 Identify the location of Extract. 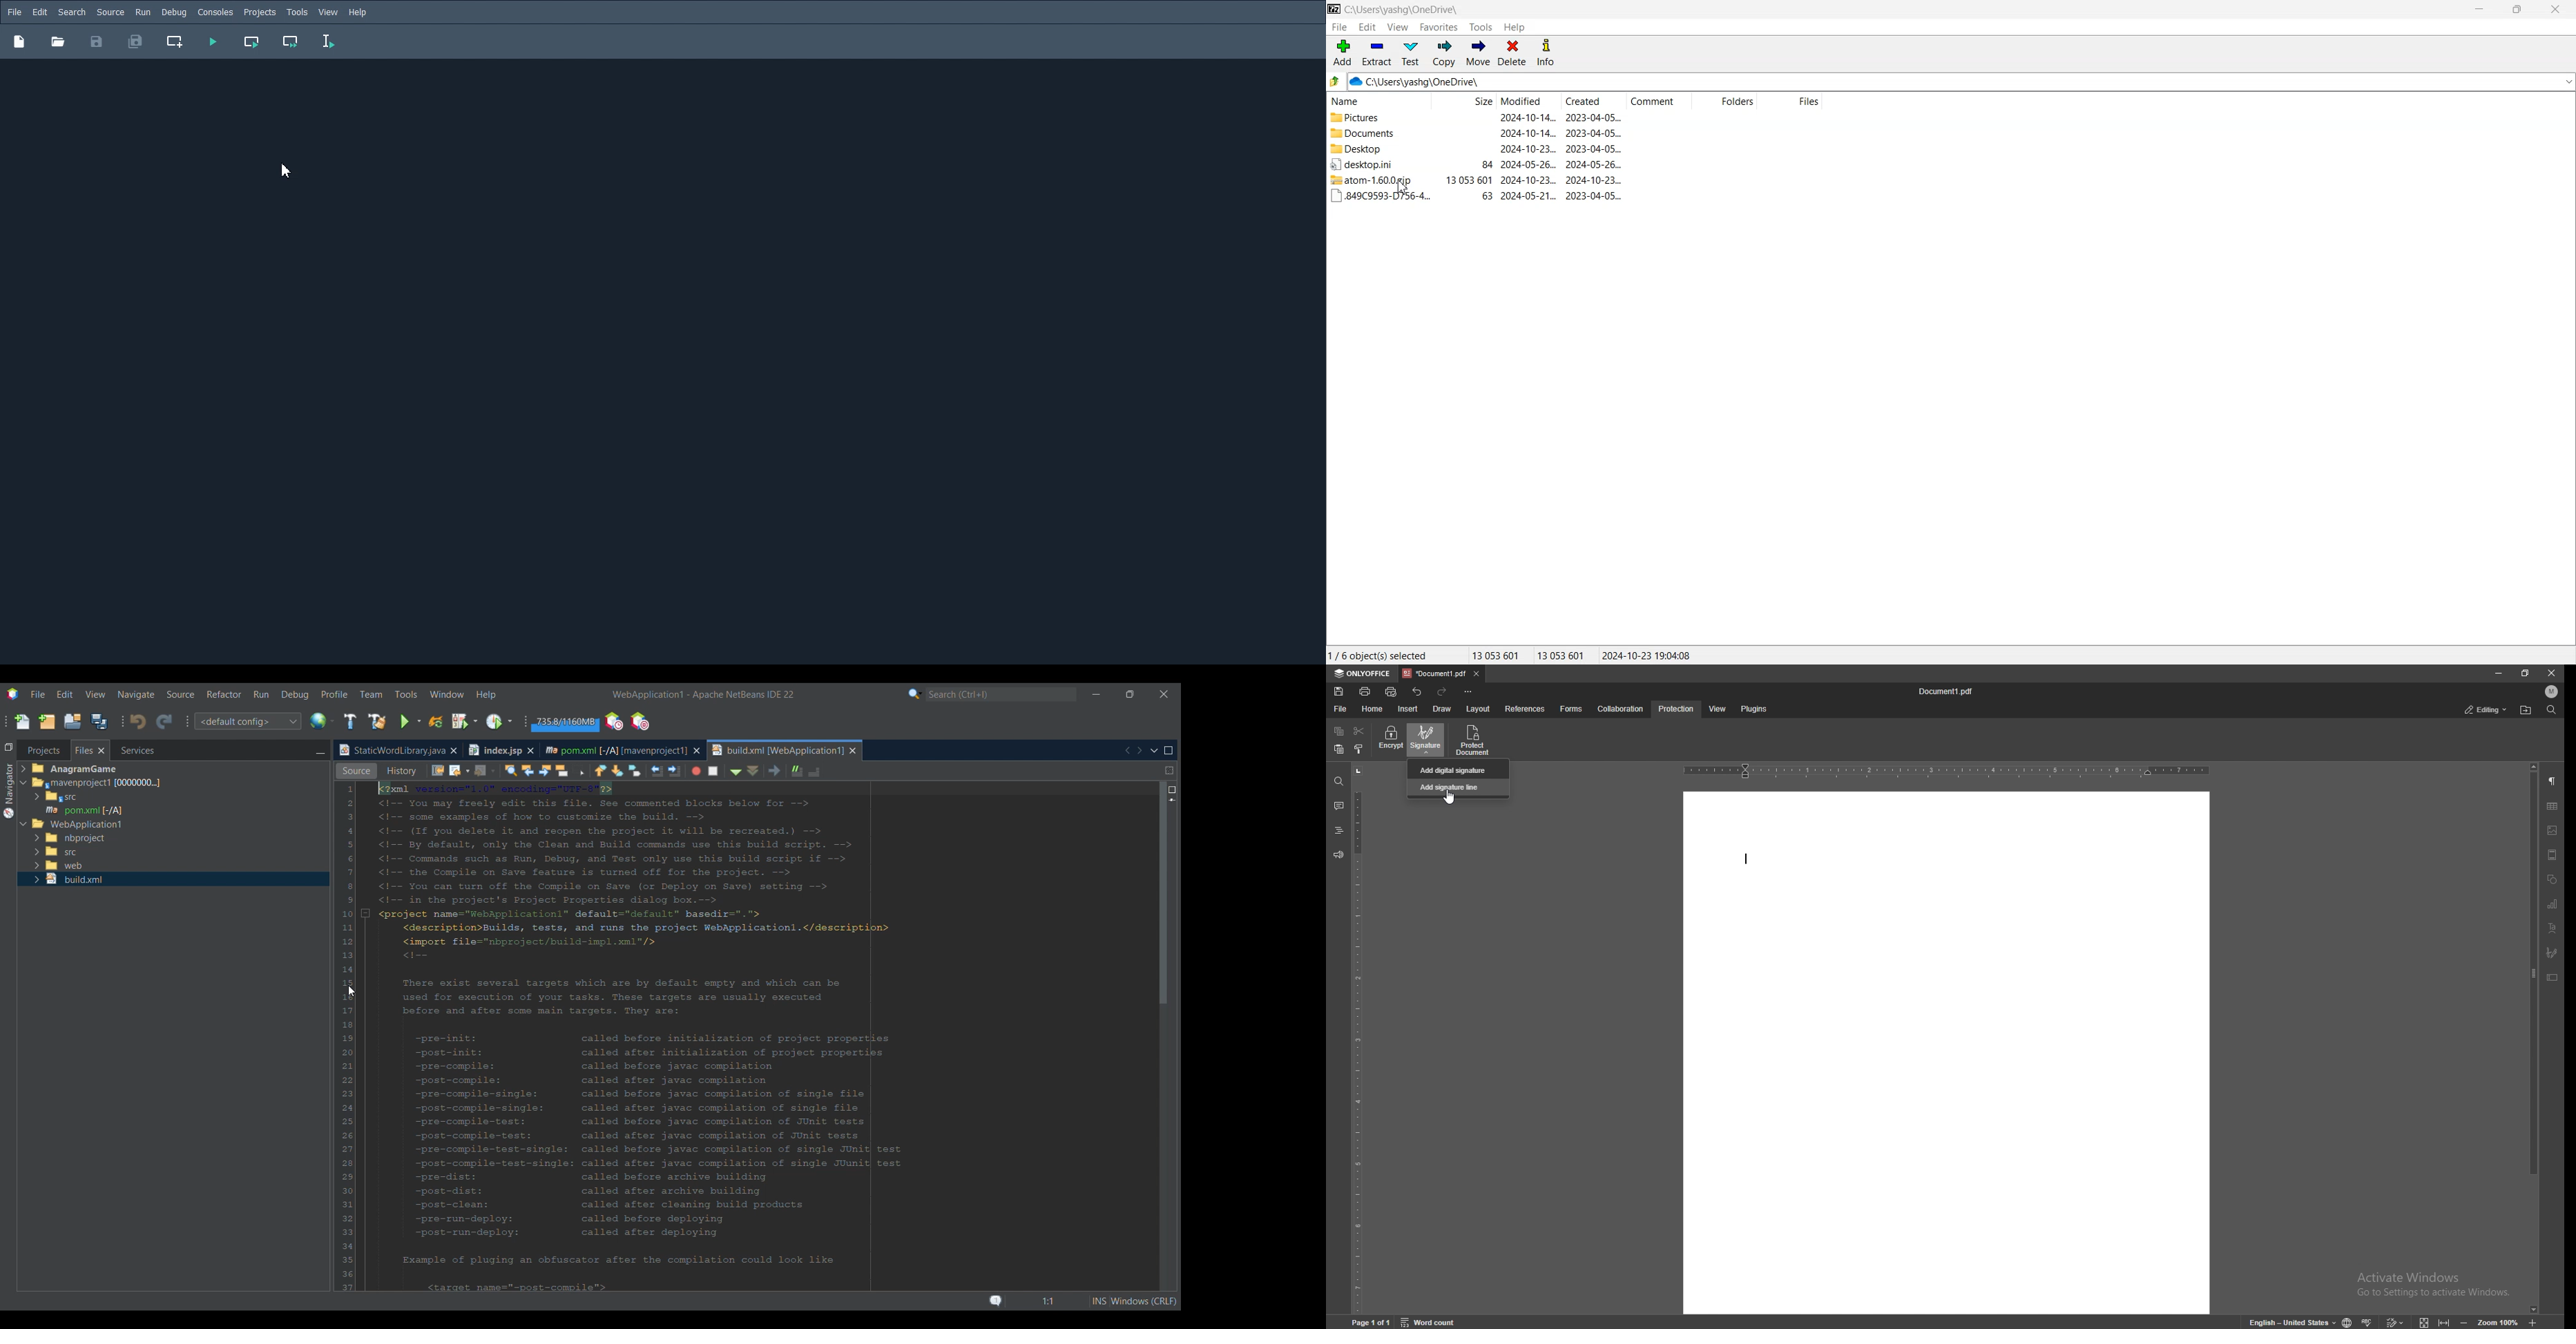
(1377, 53).